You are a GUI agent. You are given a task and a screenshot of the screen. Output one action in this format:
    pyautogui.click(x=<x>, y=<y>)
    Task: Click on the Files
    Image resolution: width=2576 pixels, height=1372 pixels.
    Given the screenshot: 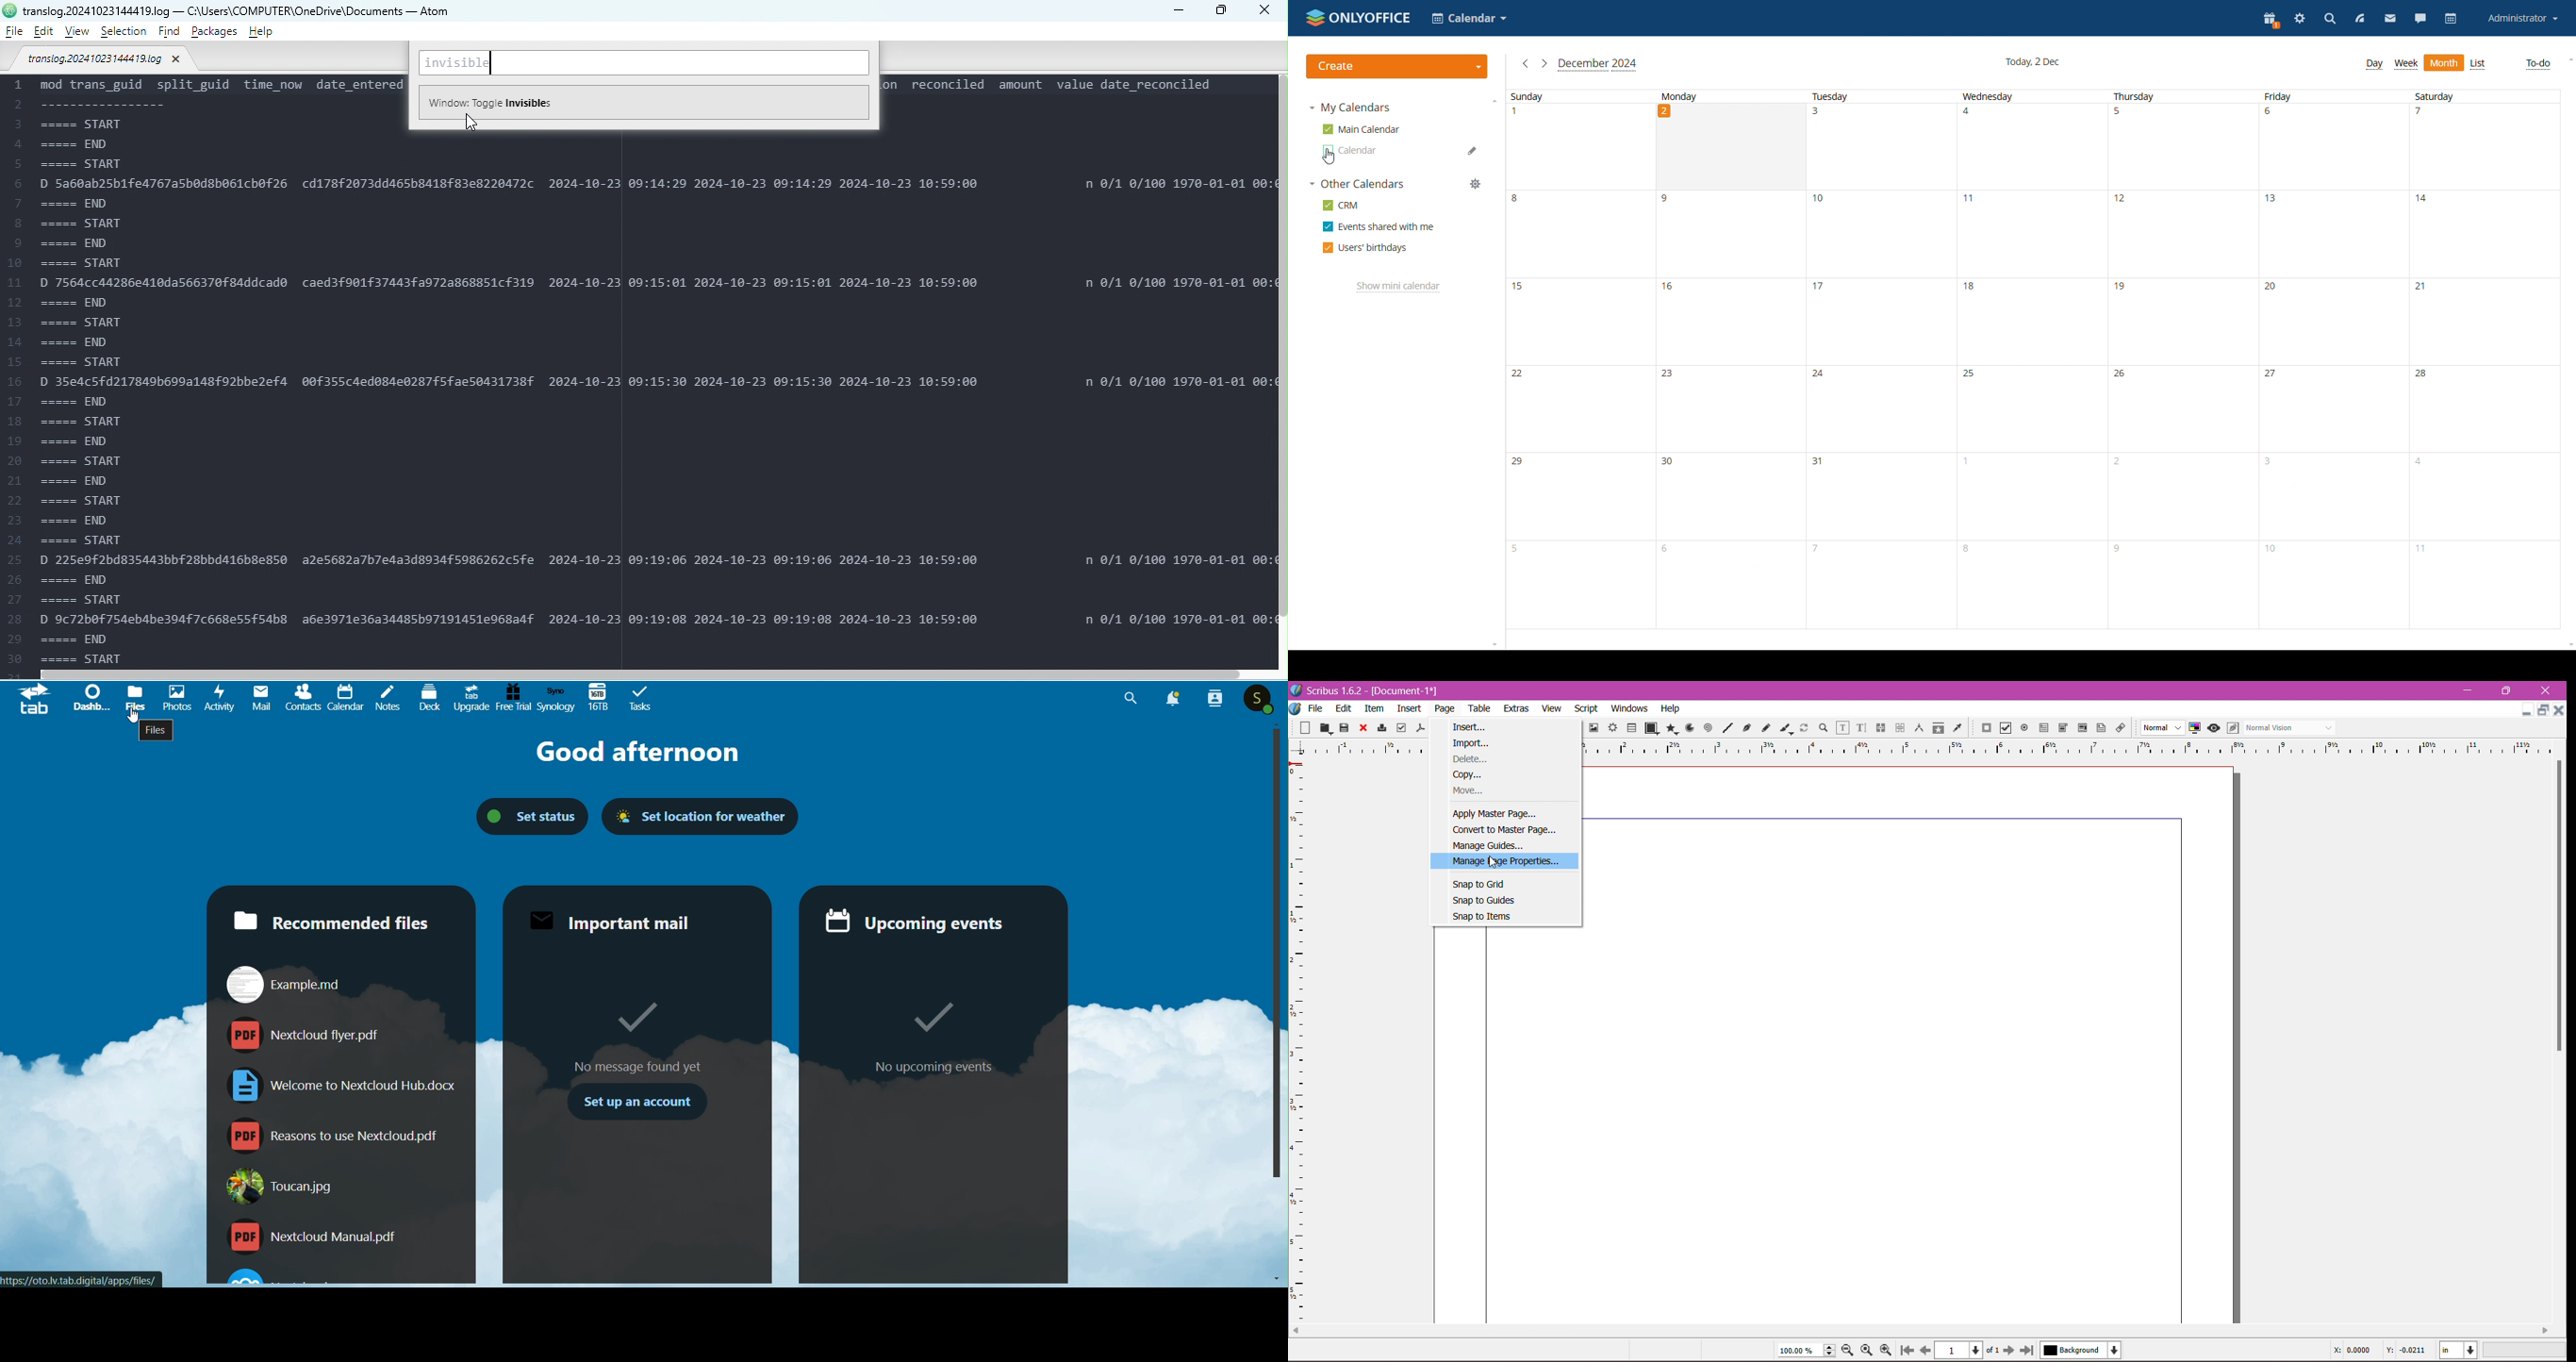 What is the action you would take?
    pyautogui.click(x=135, y=698)
    